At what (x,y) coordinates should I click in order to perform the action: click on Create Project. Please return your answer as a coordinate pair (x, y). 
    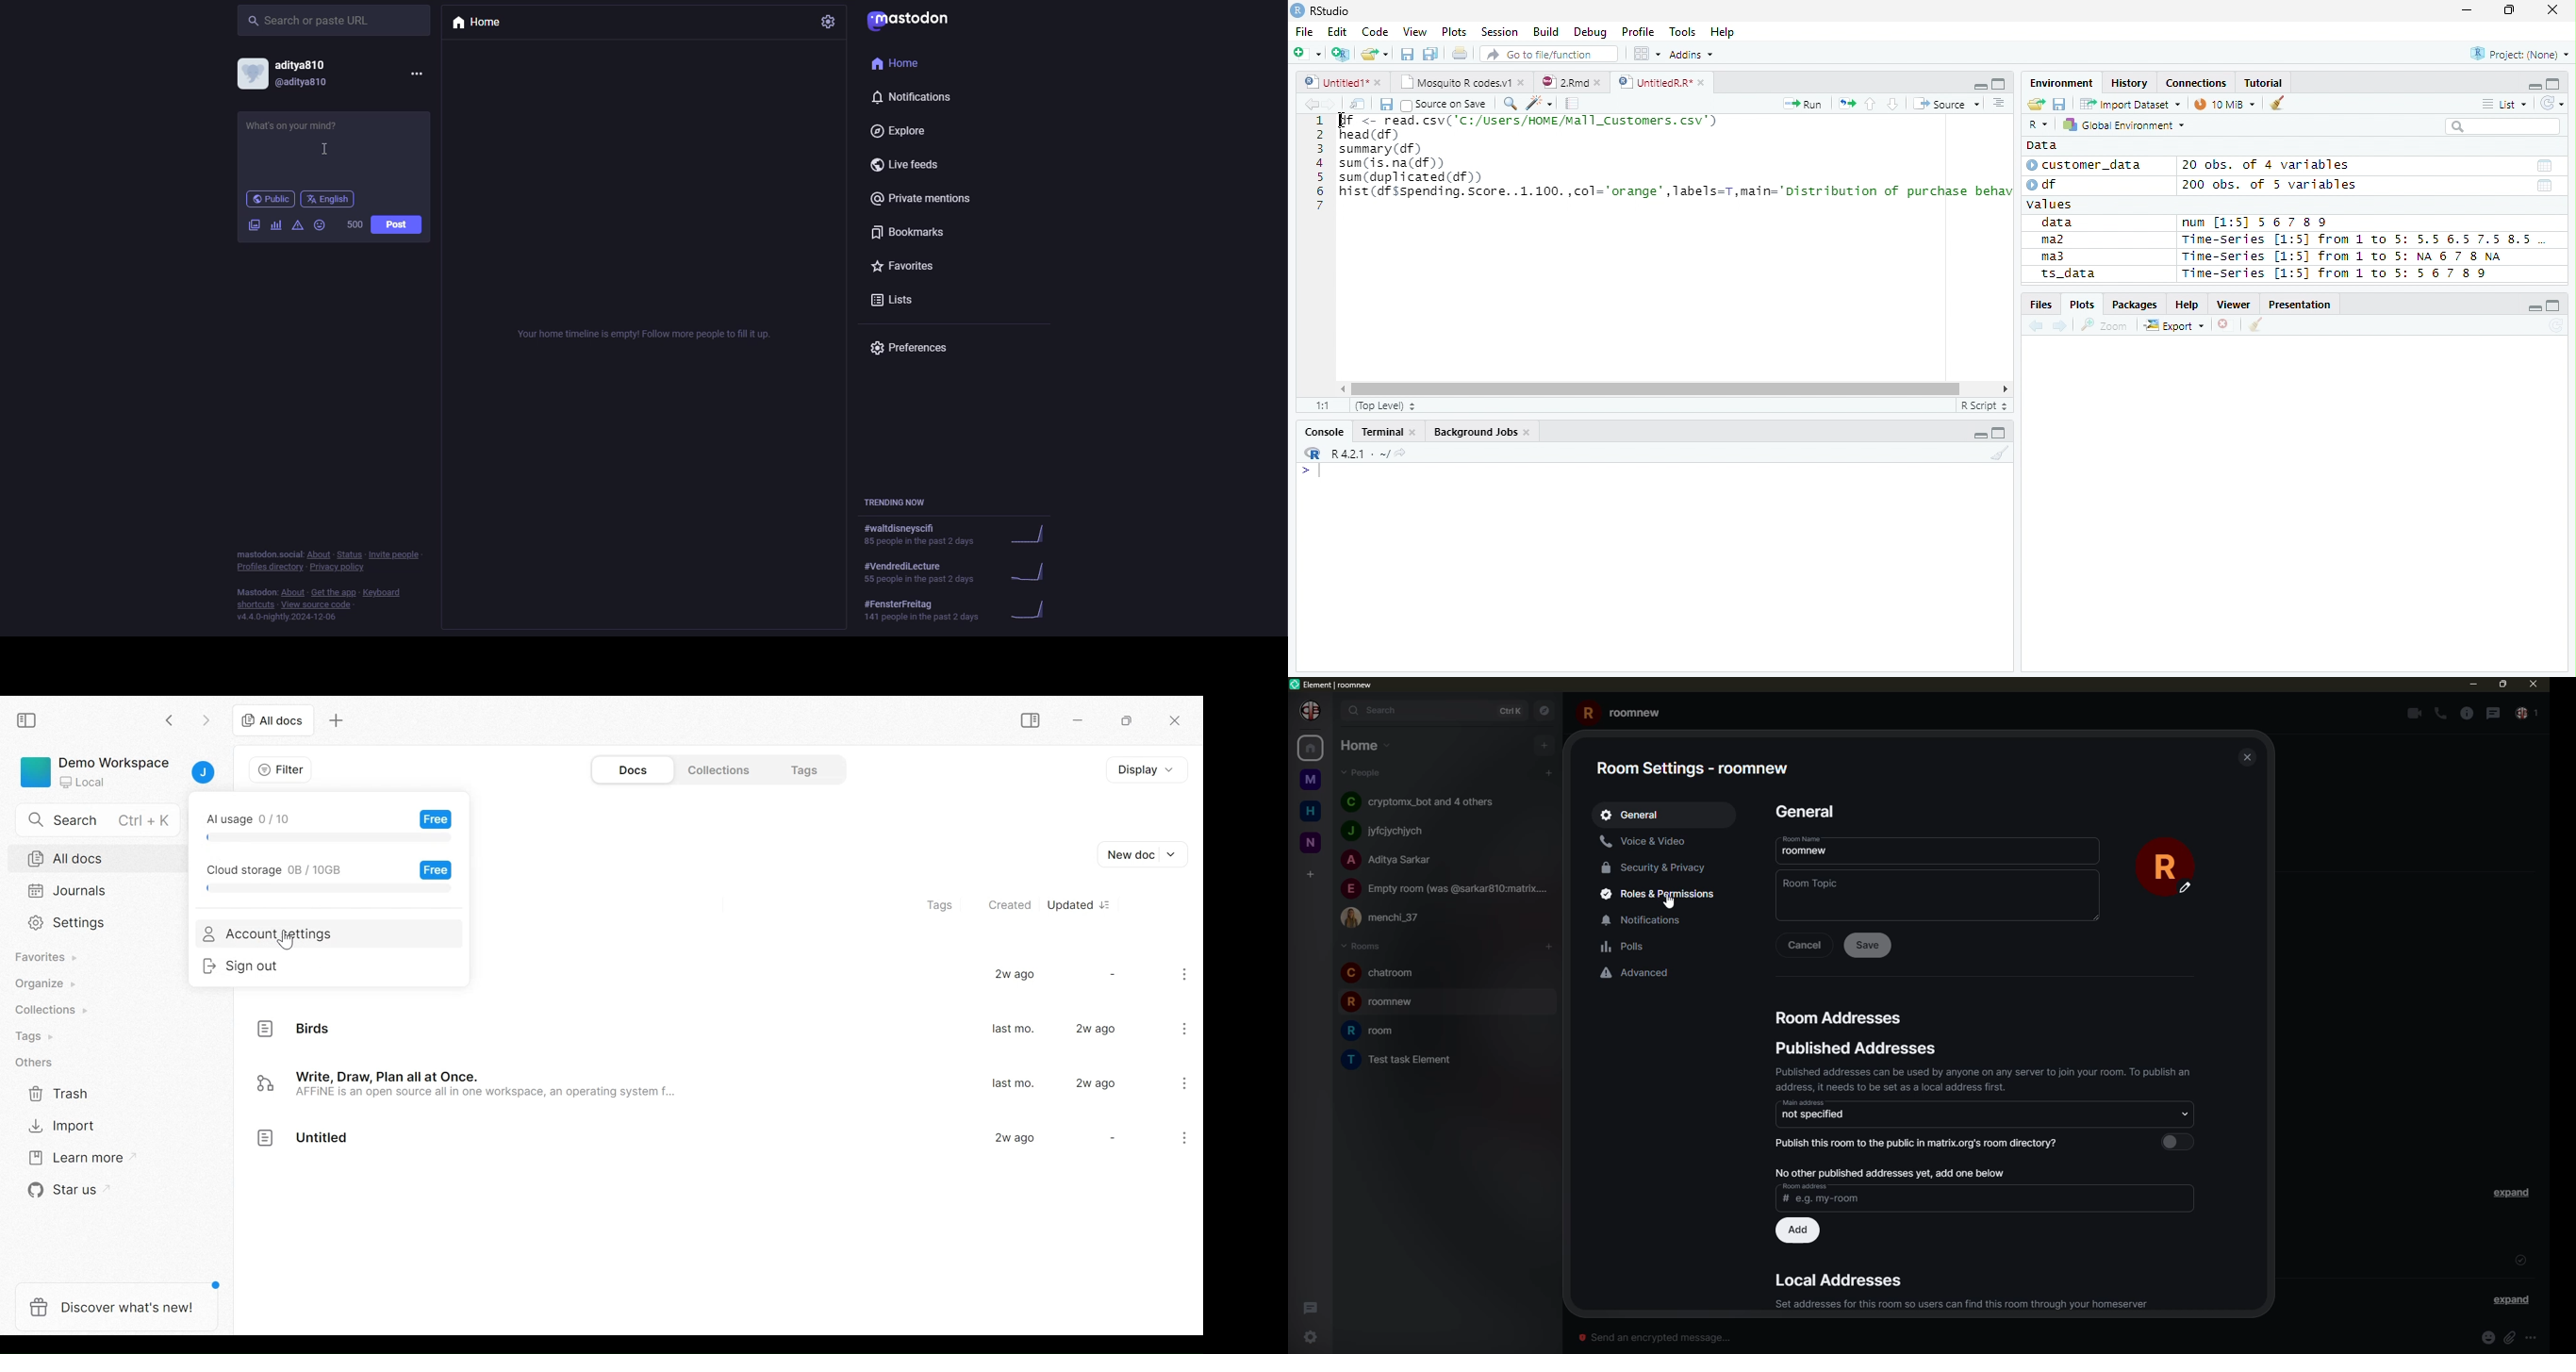
    Looking at the image, I should click on (1342, 54).